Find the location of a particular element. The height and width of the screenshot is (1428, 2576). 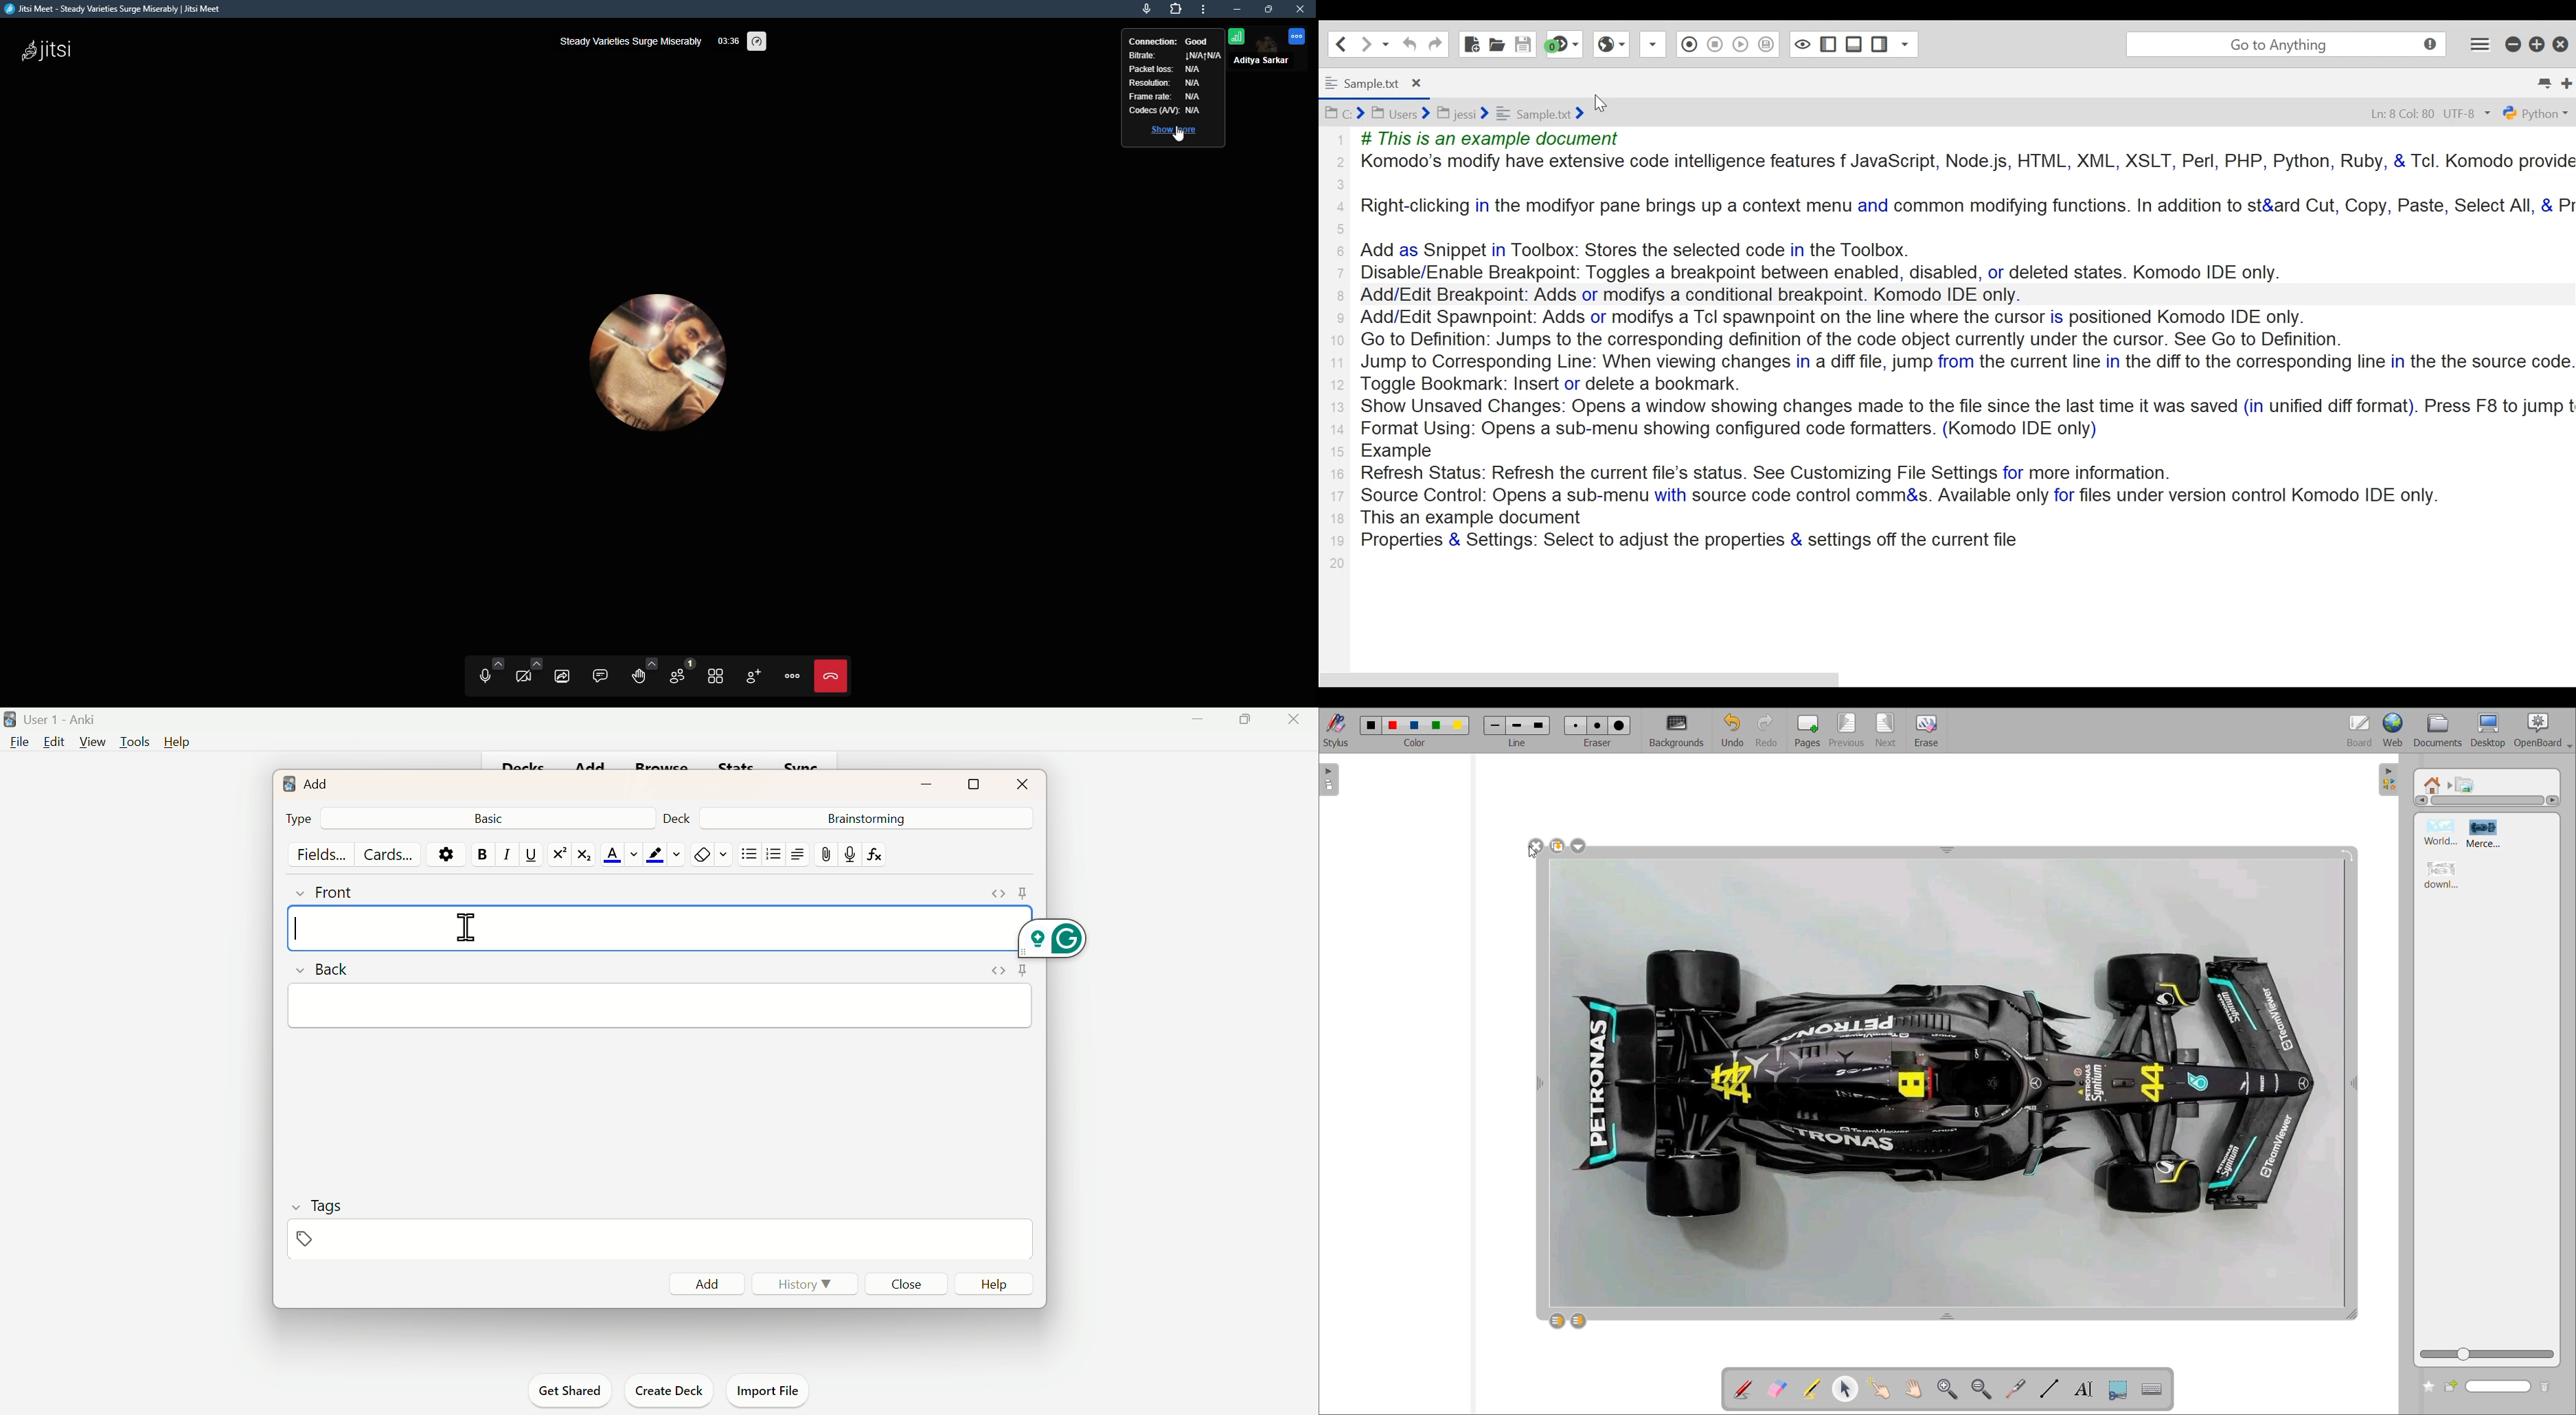

layer up is located at coordinates (1558, 1320).